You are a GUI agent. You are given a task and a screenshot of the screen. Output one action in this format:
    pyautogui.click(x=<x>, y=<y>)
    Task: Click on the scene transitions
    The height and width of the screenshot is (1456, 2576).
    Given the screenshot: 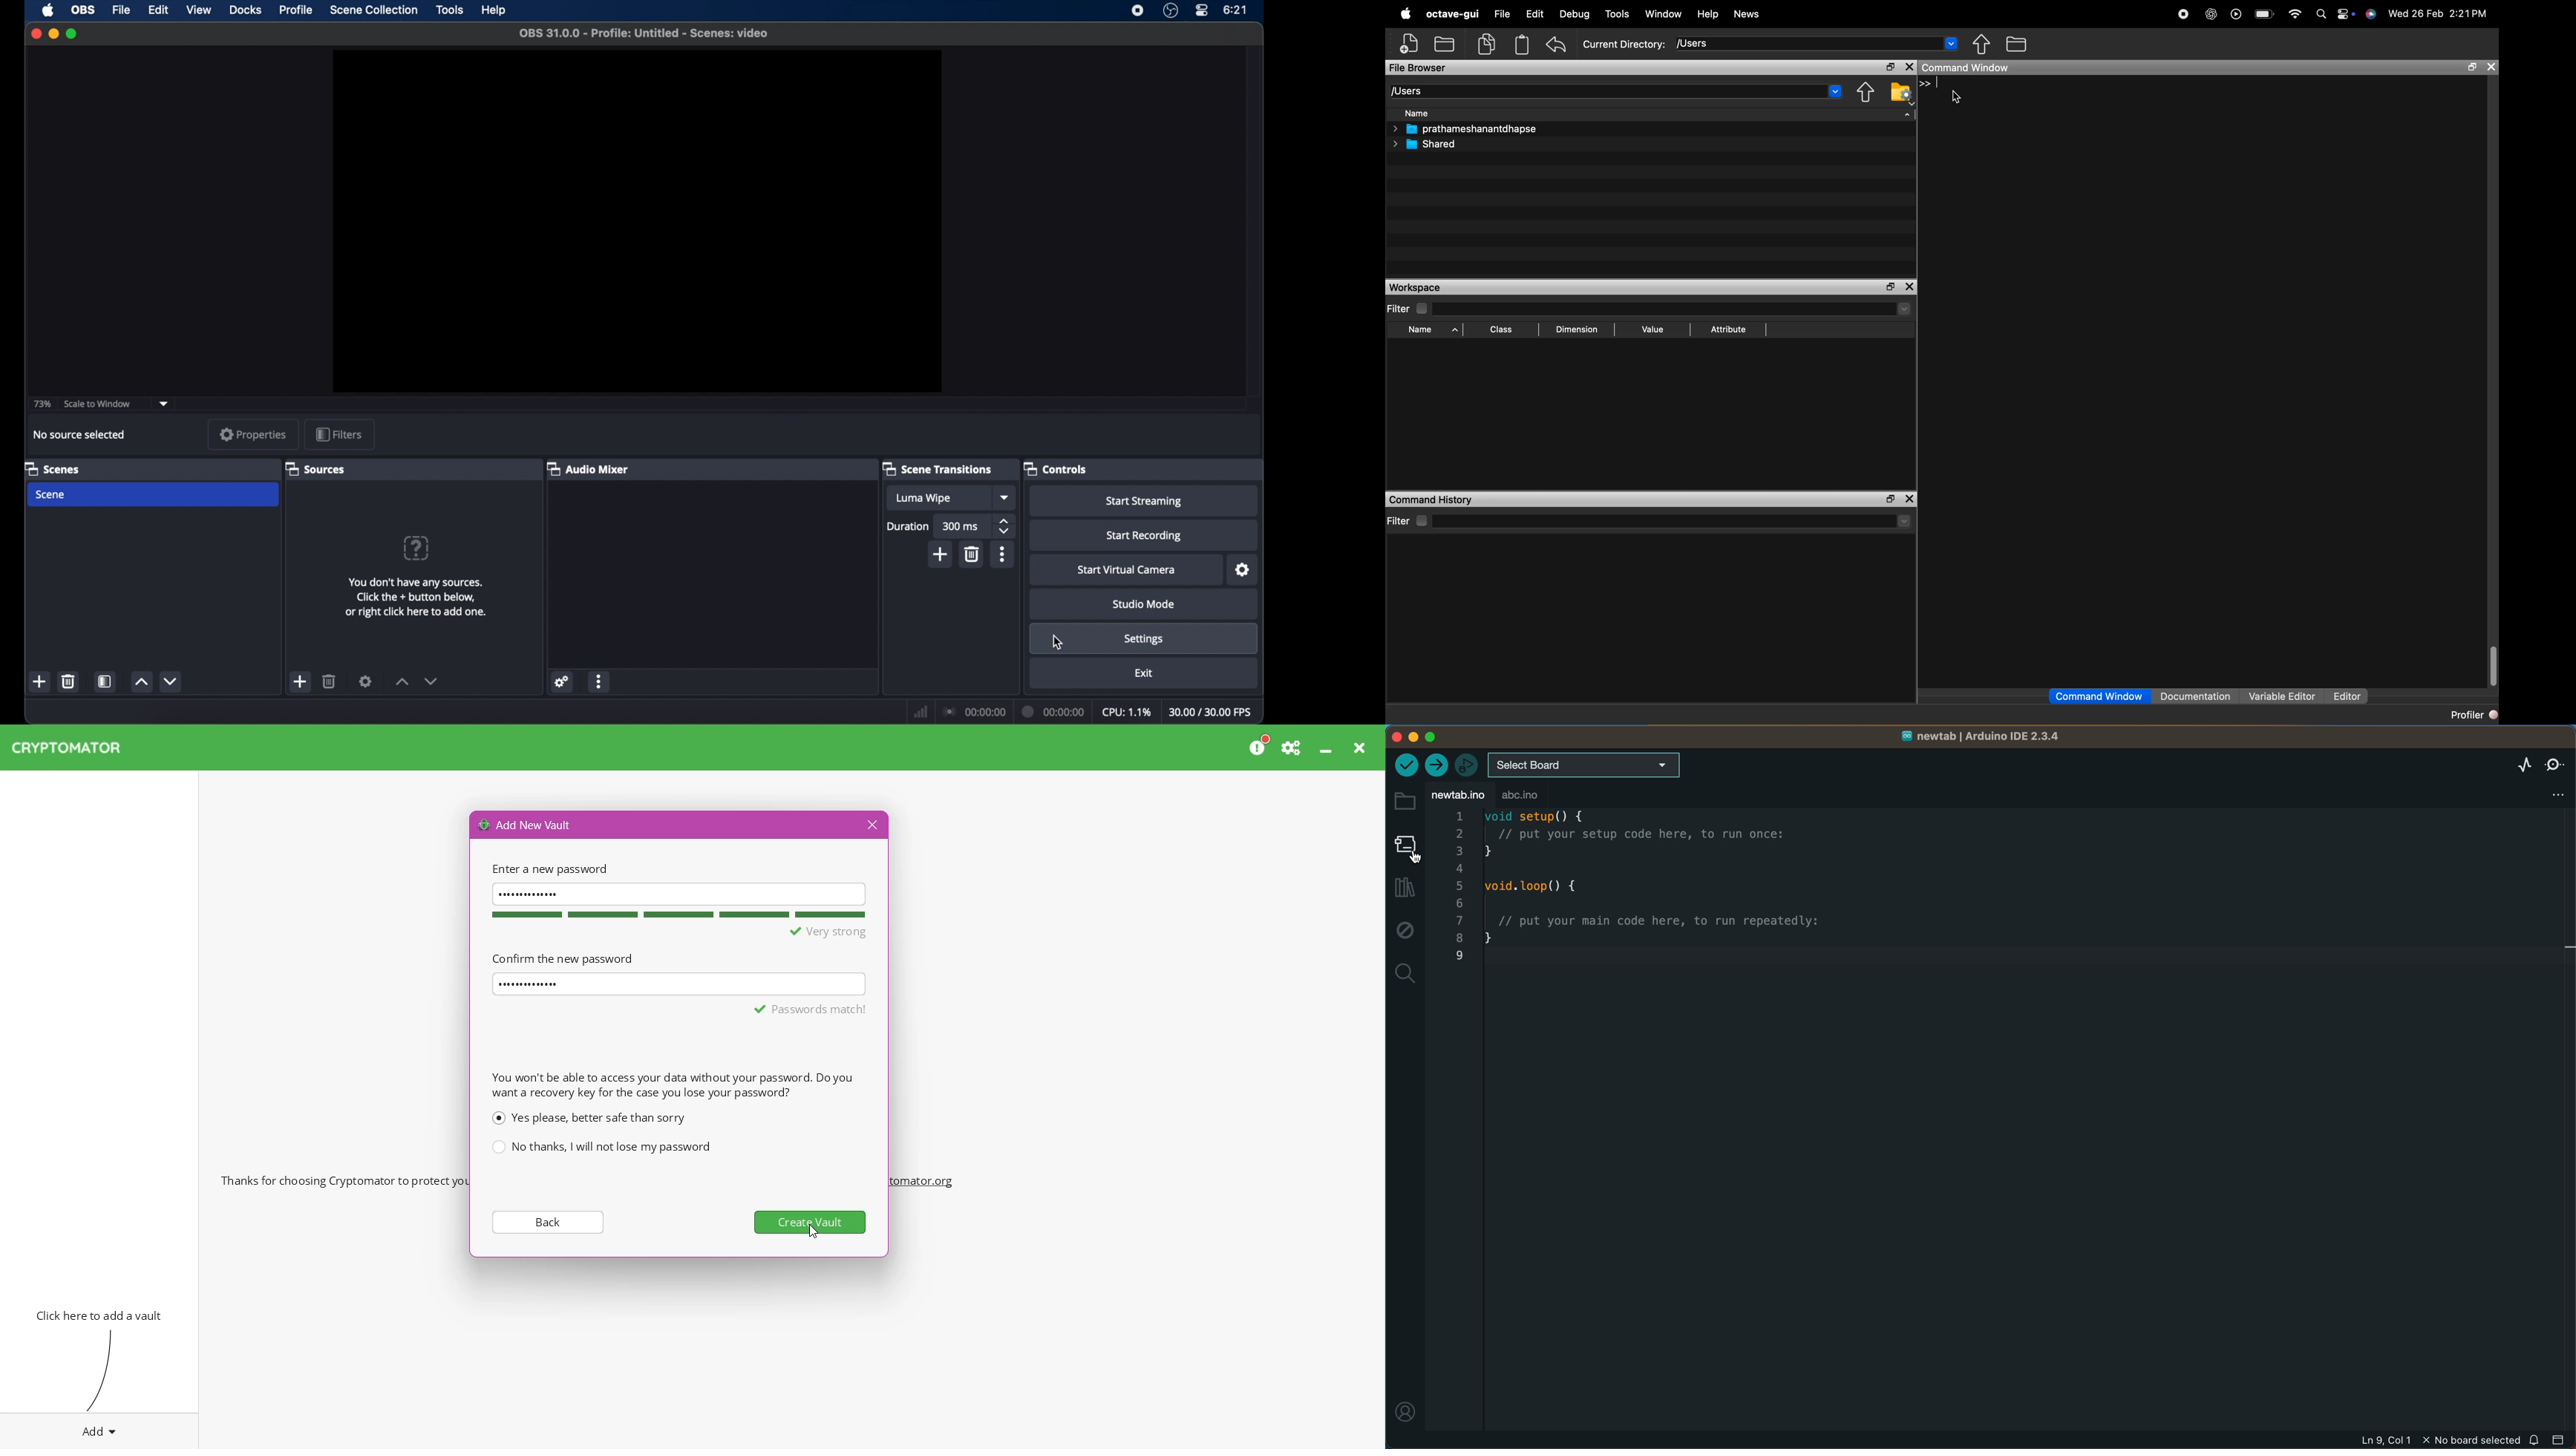 What is the action you would take?
    pyautogui.click(x=938, y=468)
    